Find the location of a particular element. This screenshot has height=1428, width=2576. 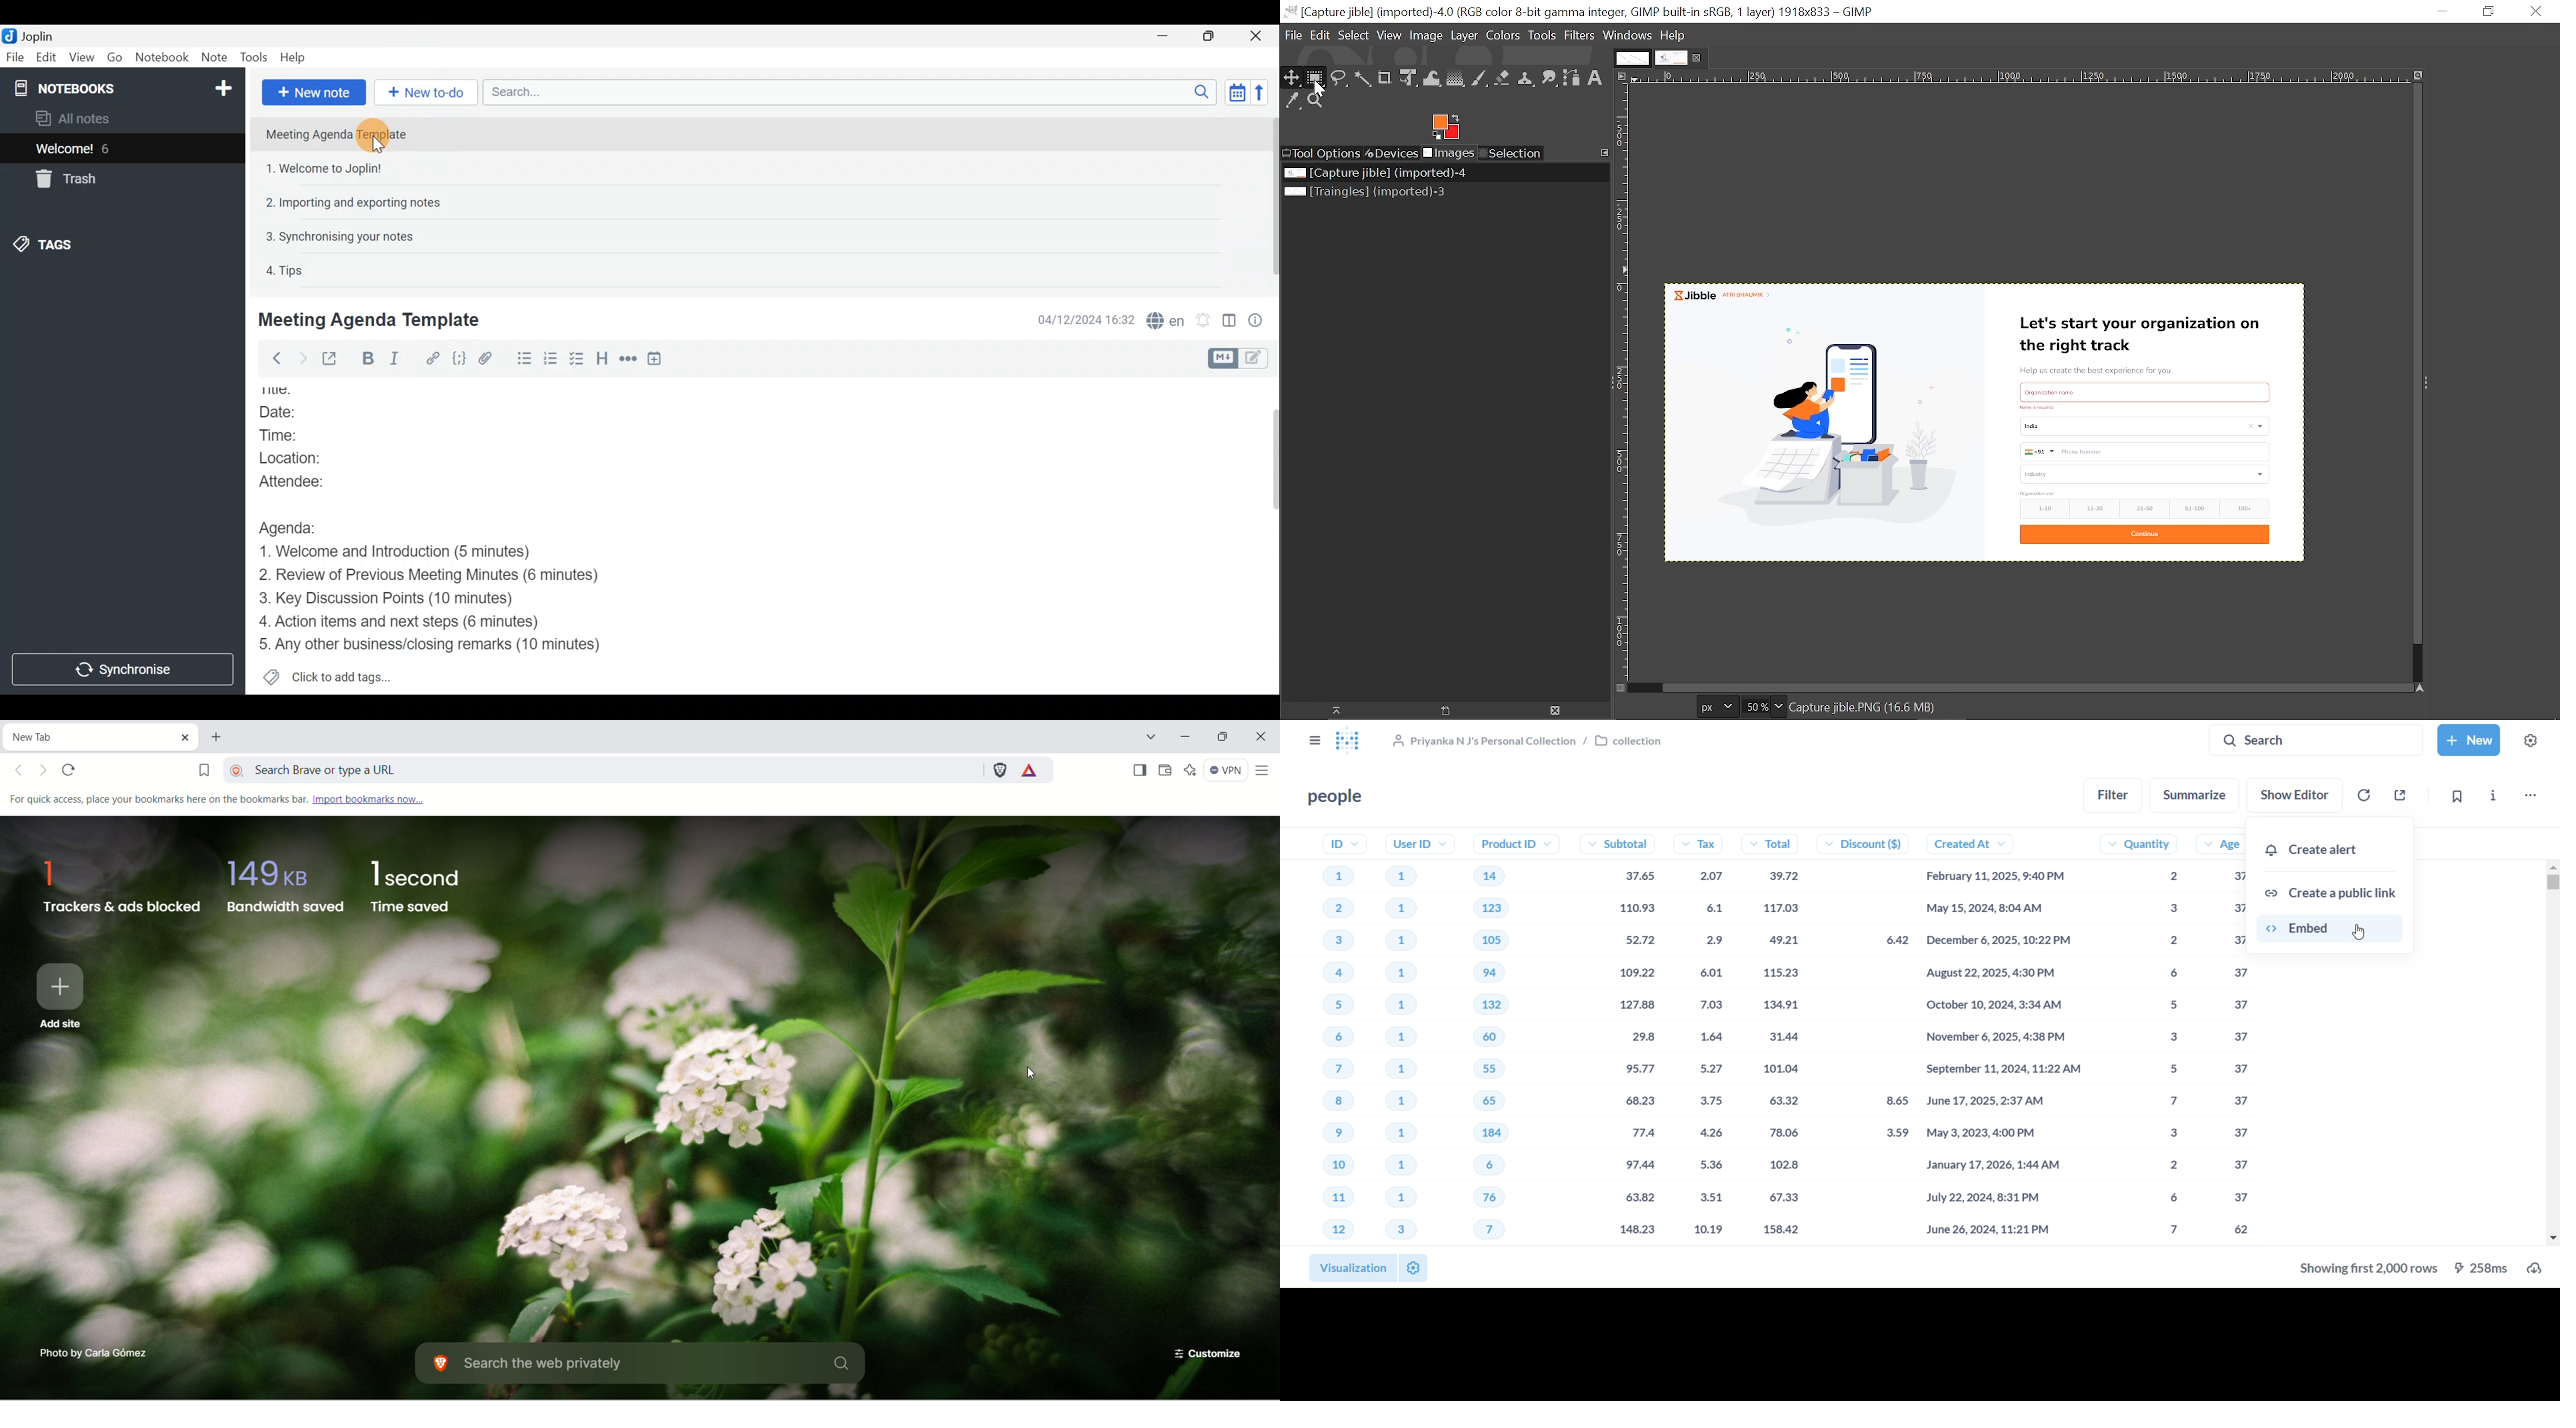

pointer cursor is located at coordinates (1022, 1076).